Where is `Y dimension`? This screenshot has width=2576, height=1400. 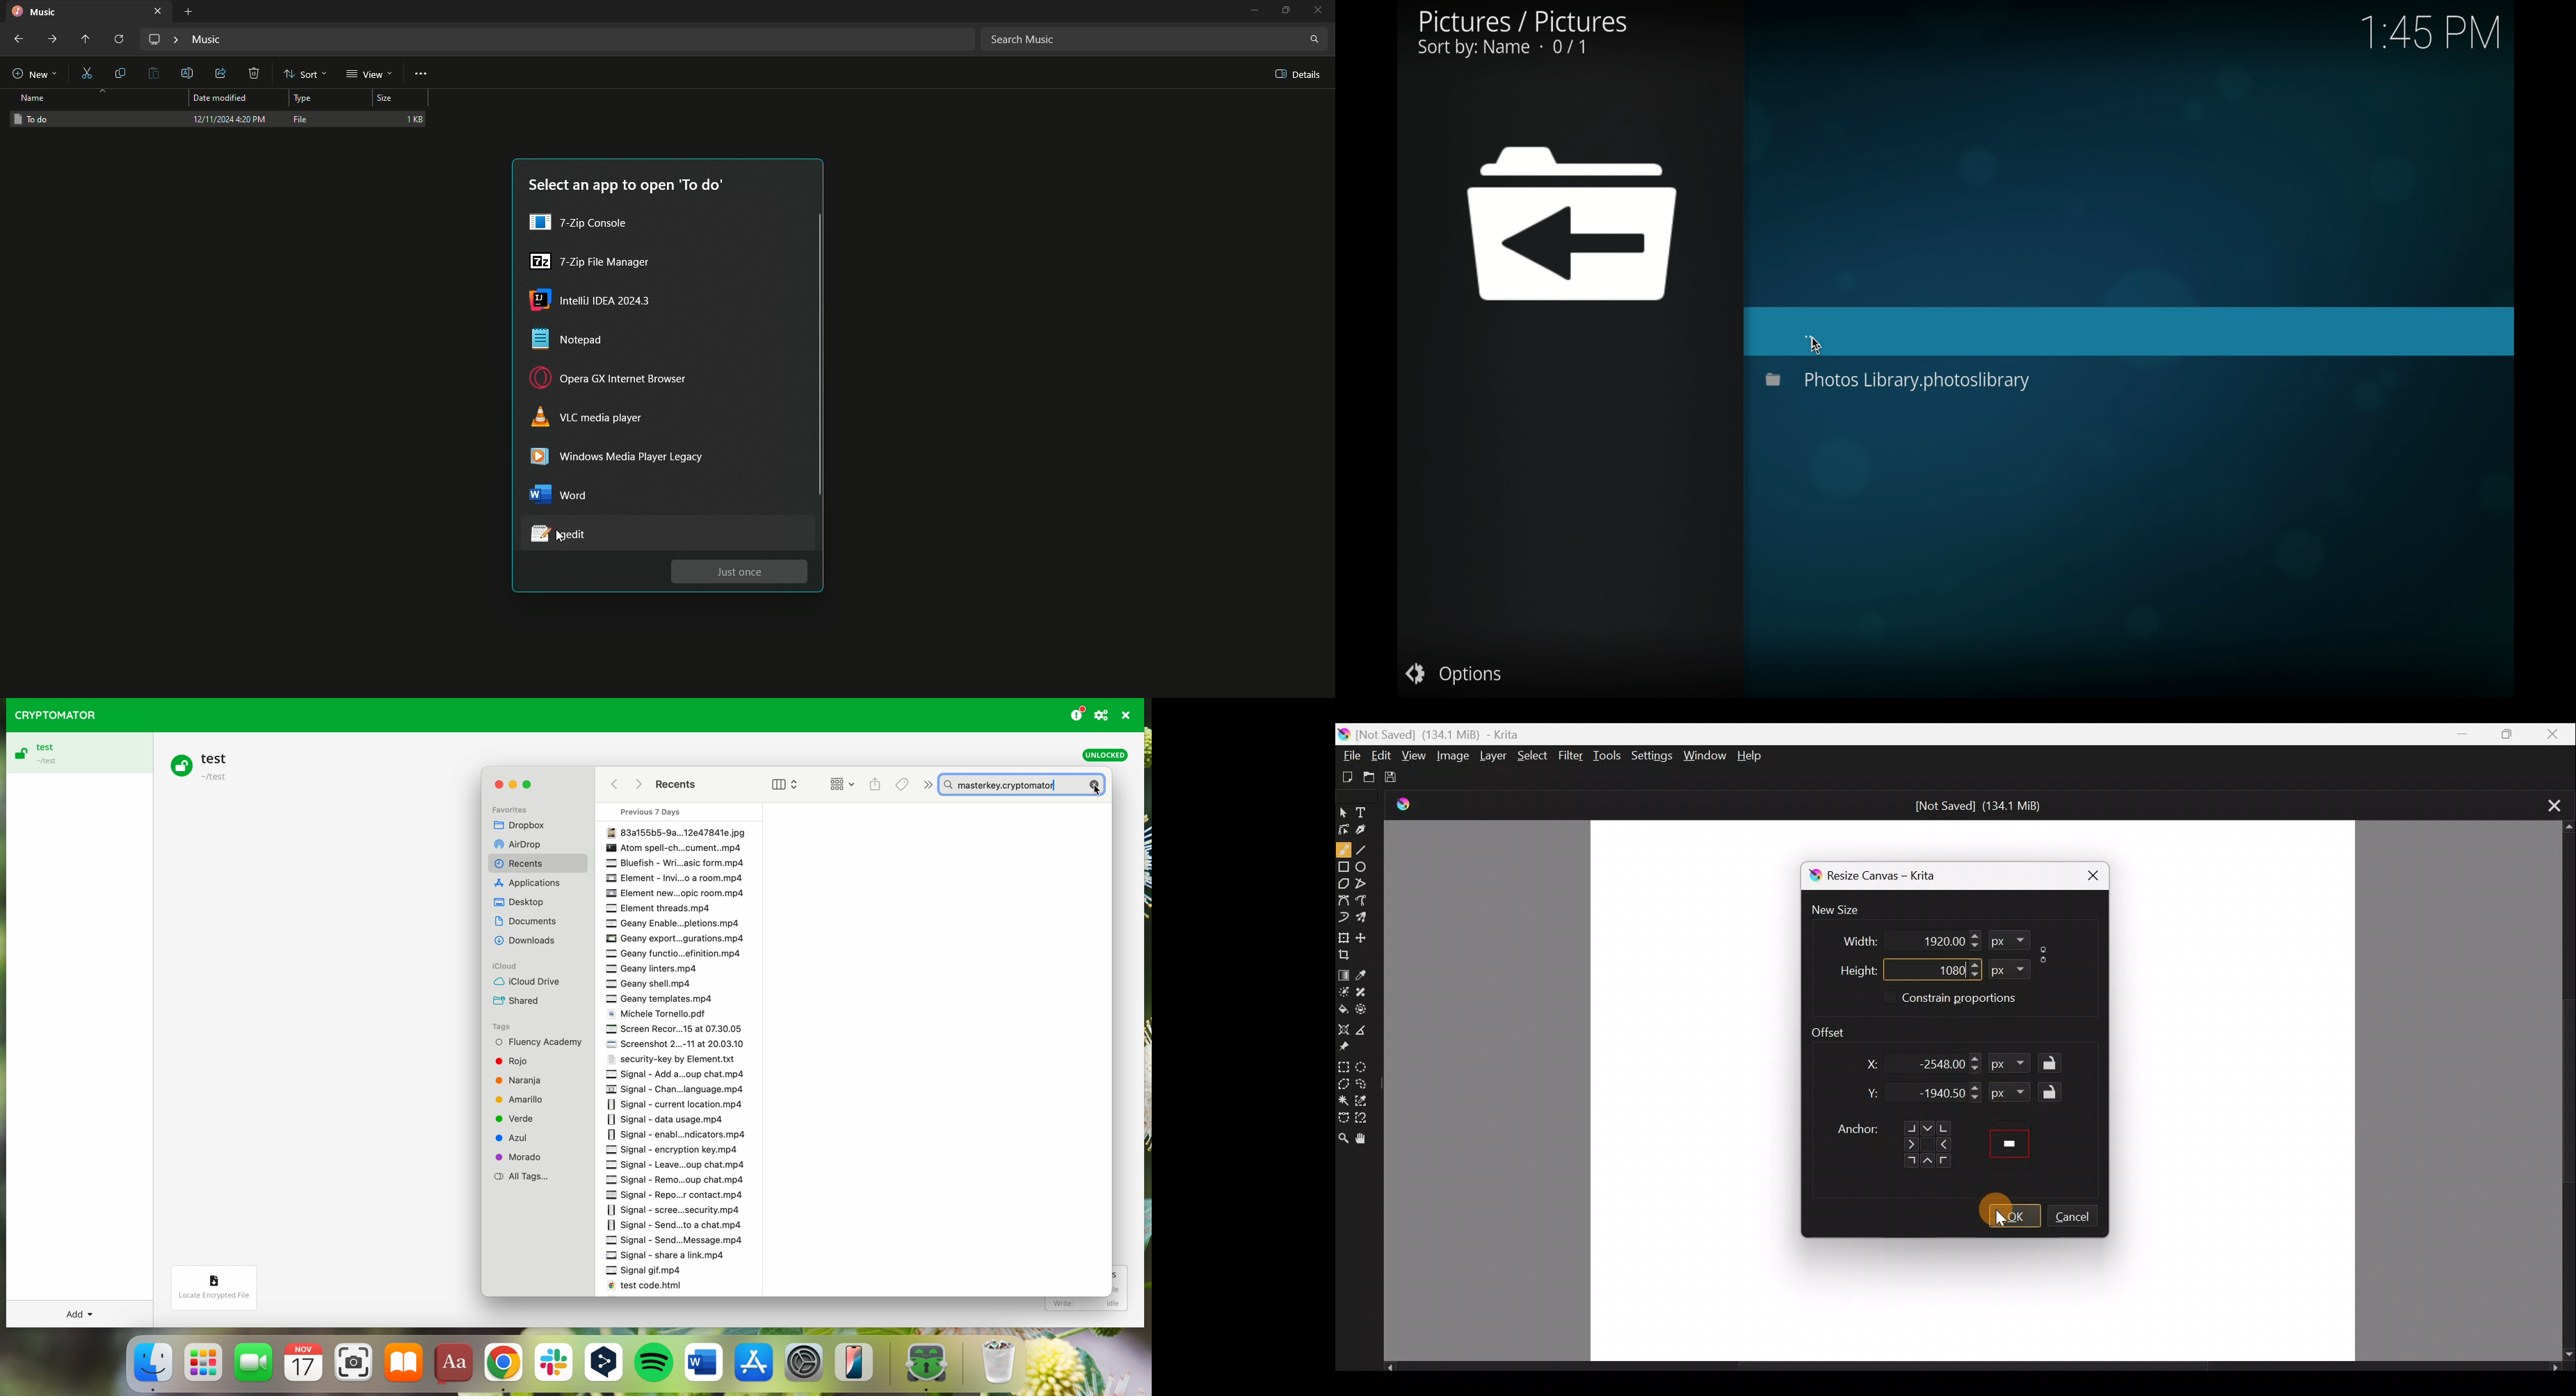 Y dimension is located at coordinates (1869, 1094).